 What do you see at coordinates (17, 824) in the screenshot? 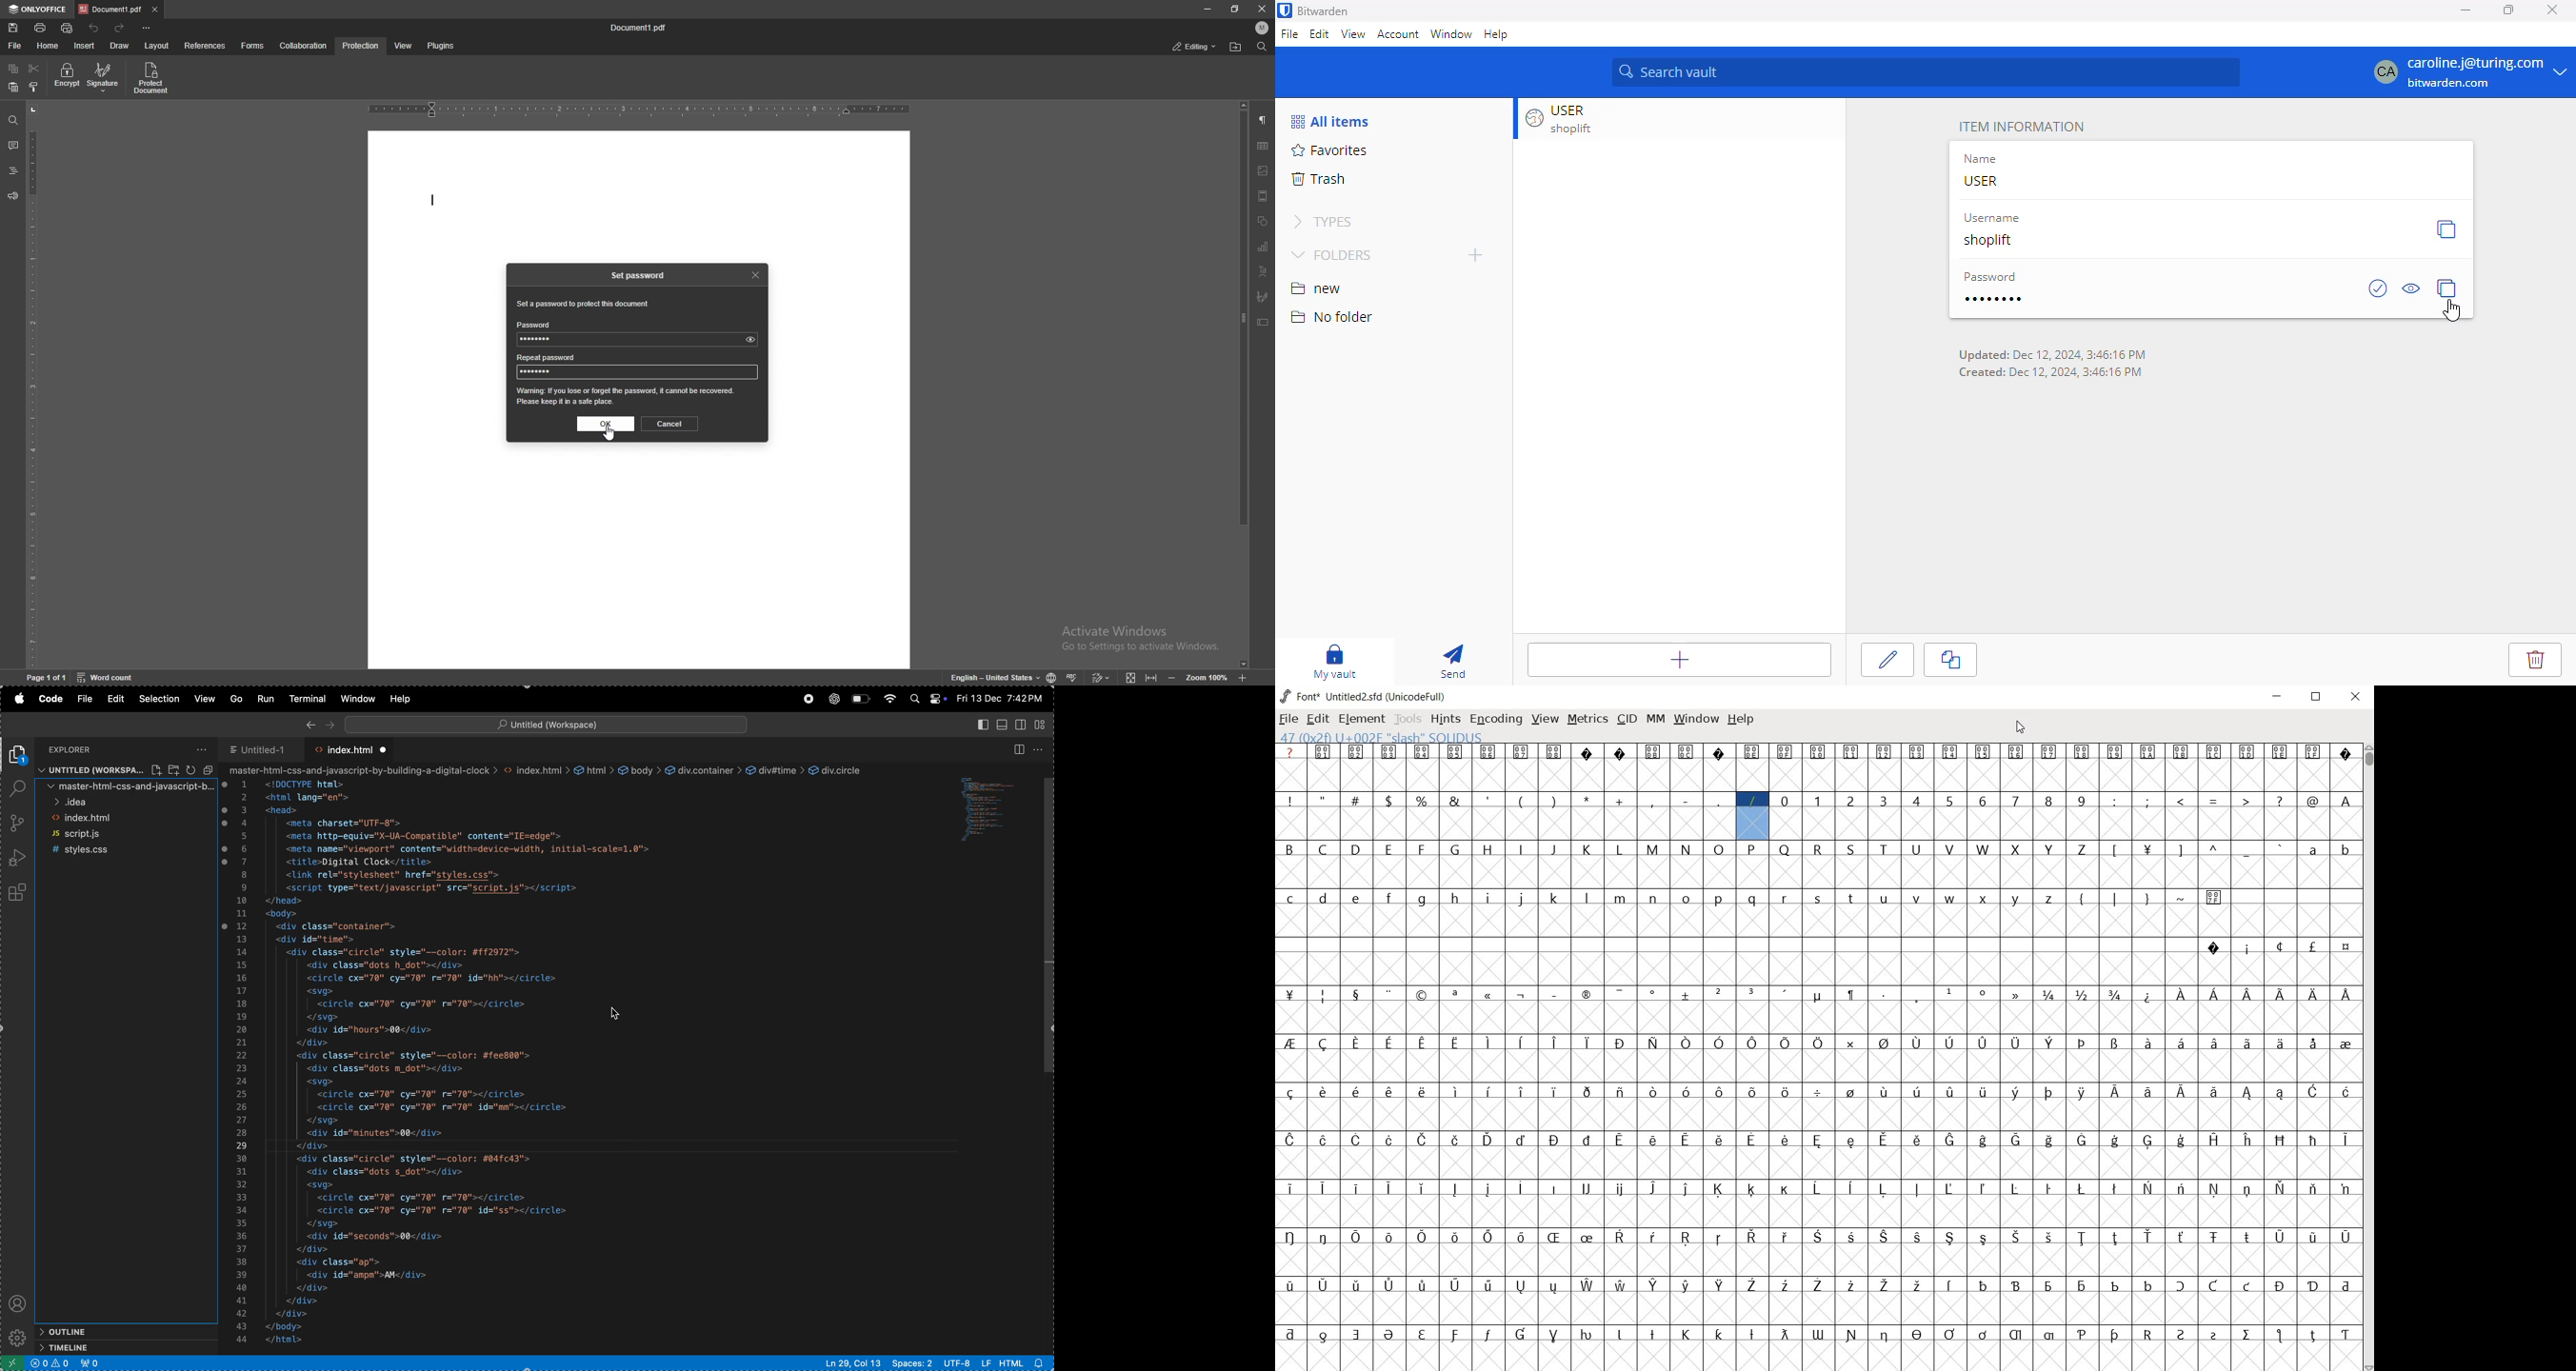
I see `source control` at bounding box center [17, 824].